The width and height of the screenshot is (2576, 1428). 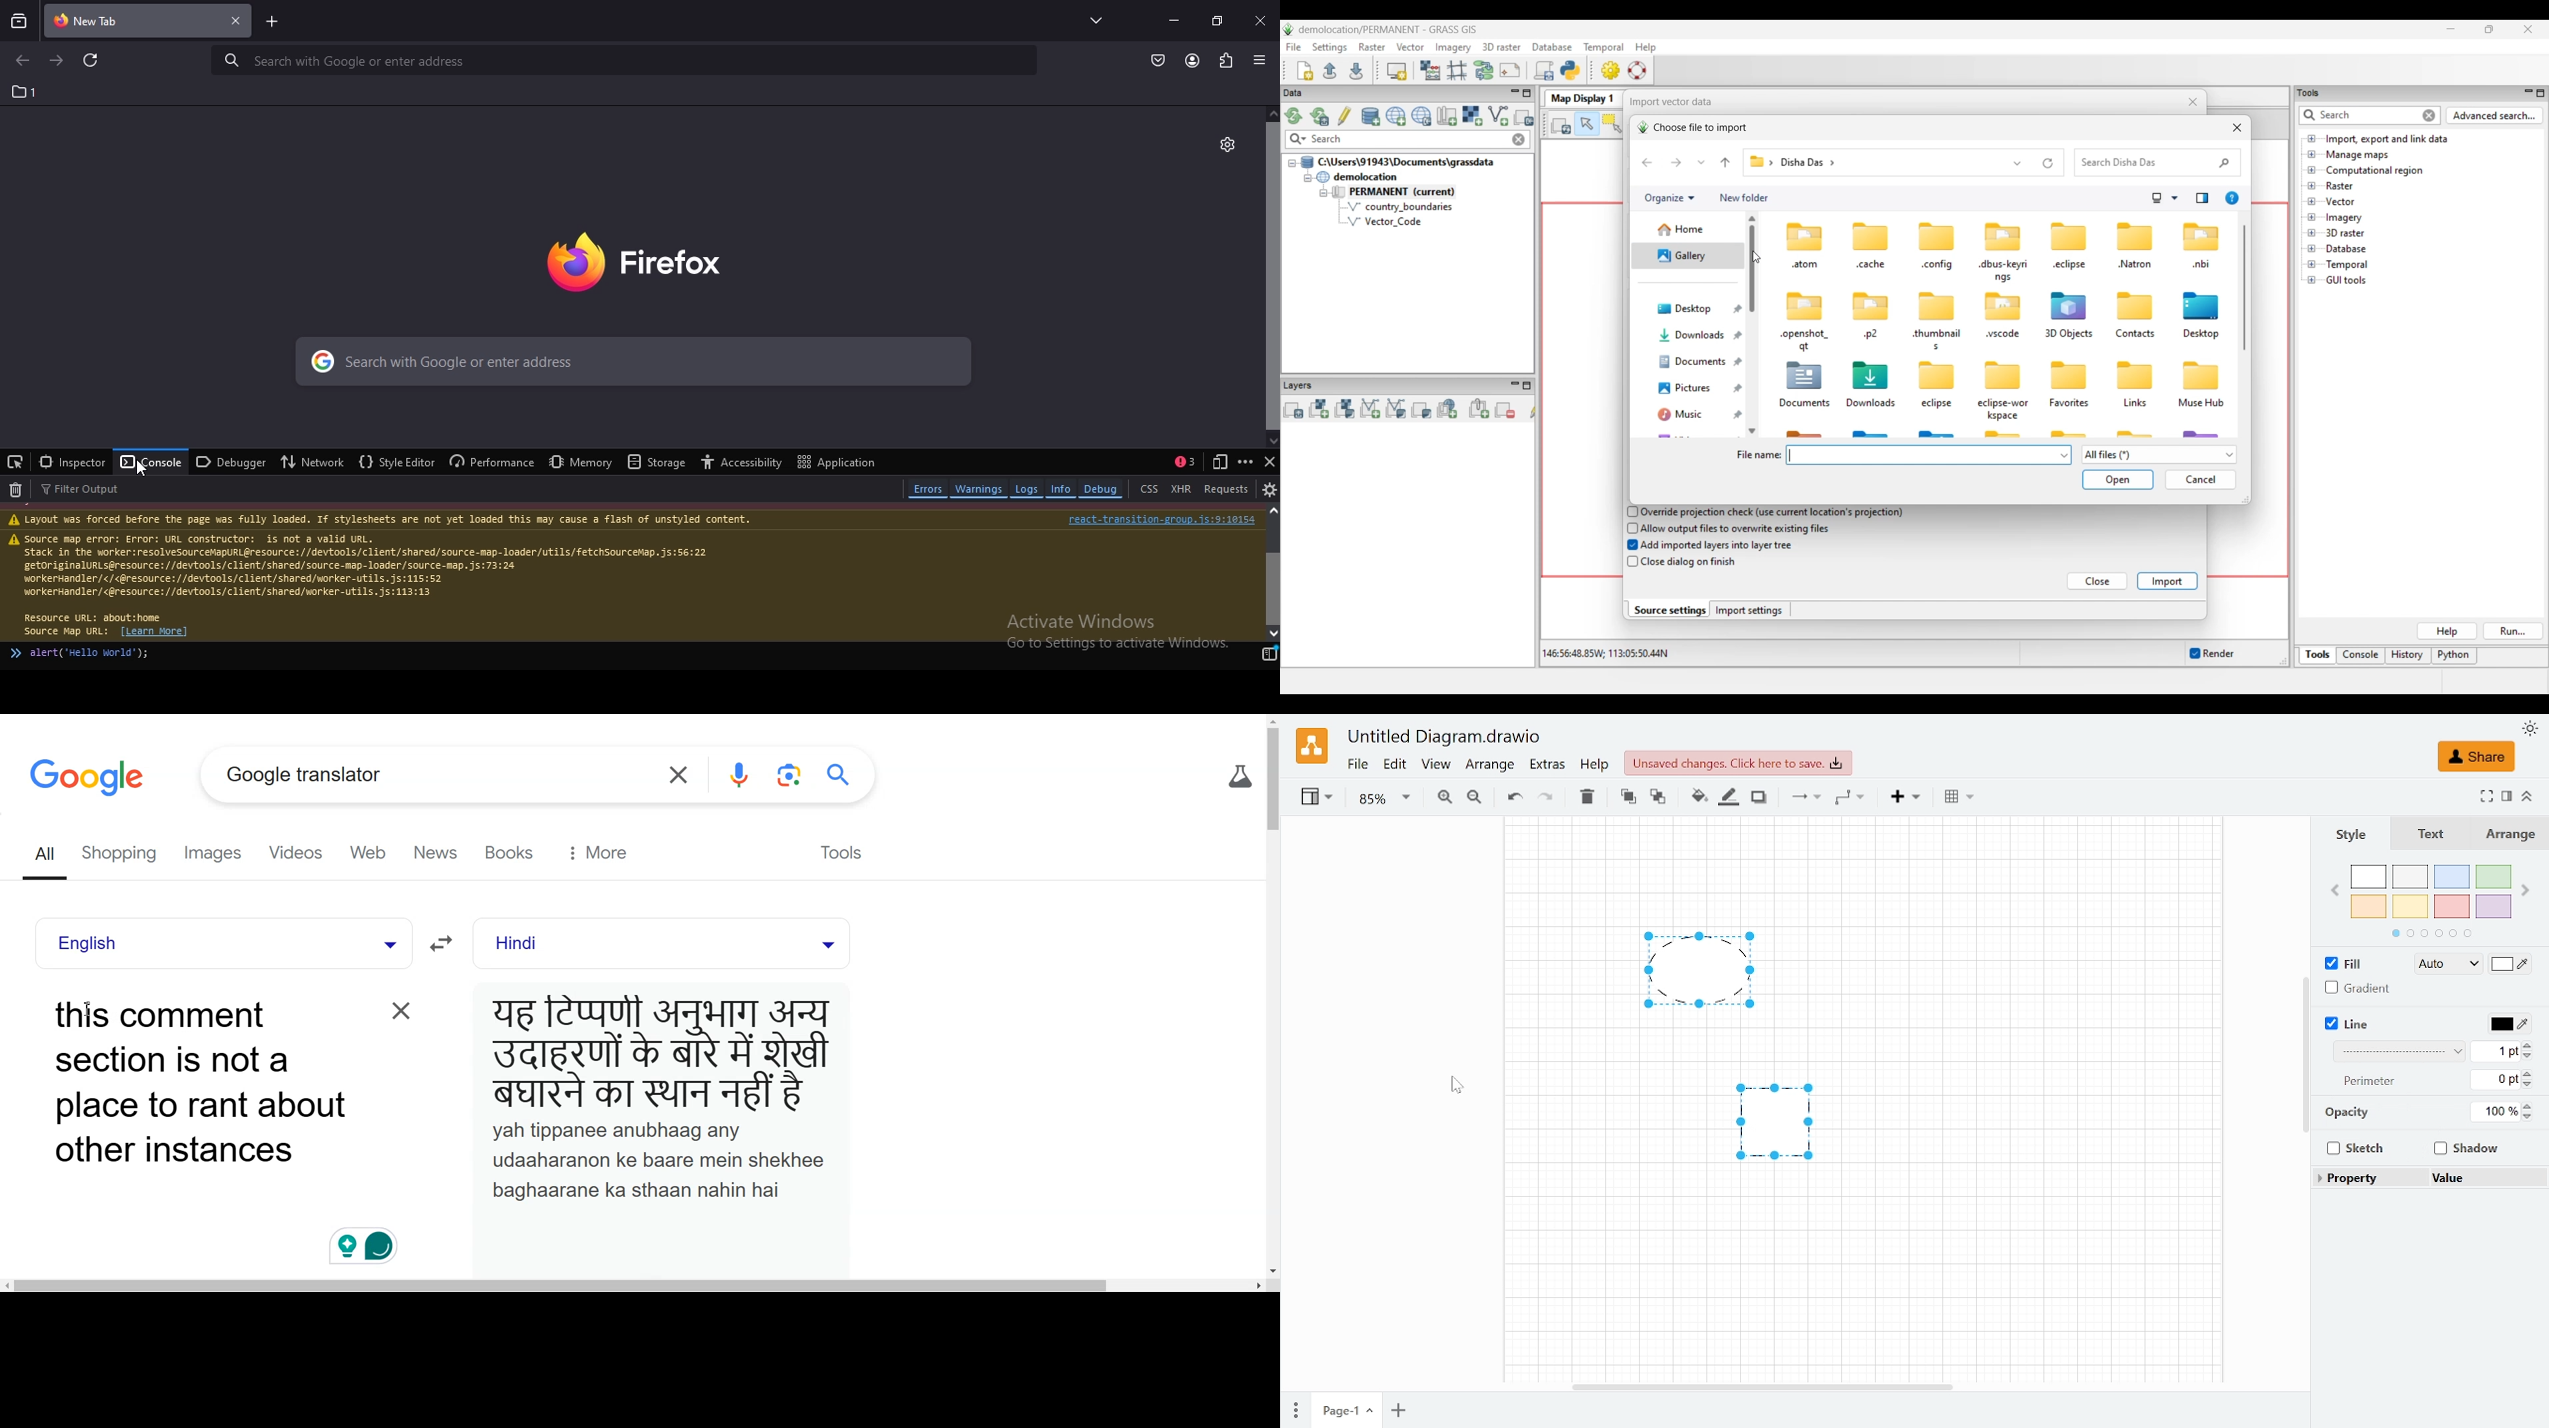 I want to click on Unsaved changes. click here to save, so click(x=1738, y=764).